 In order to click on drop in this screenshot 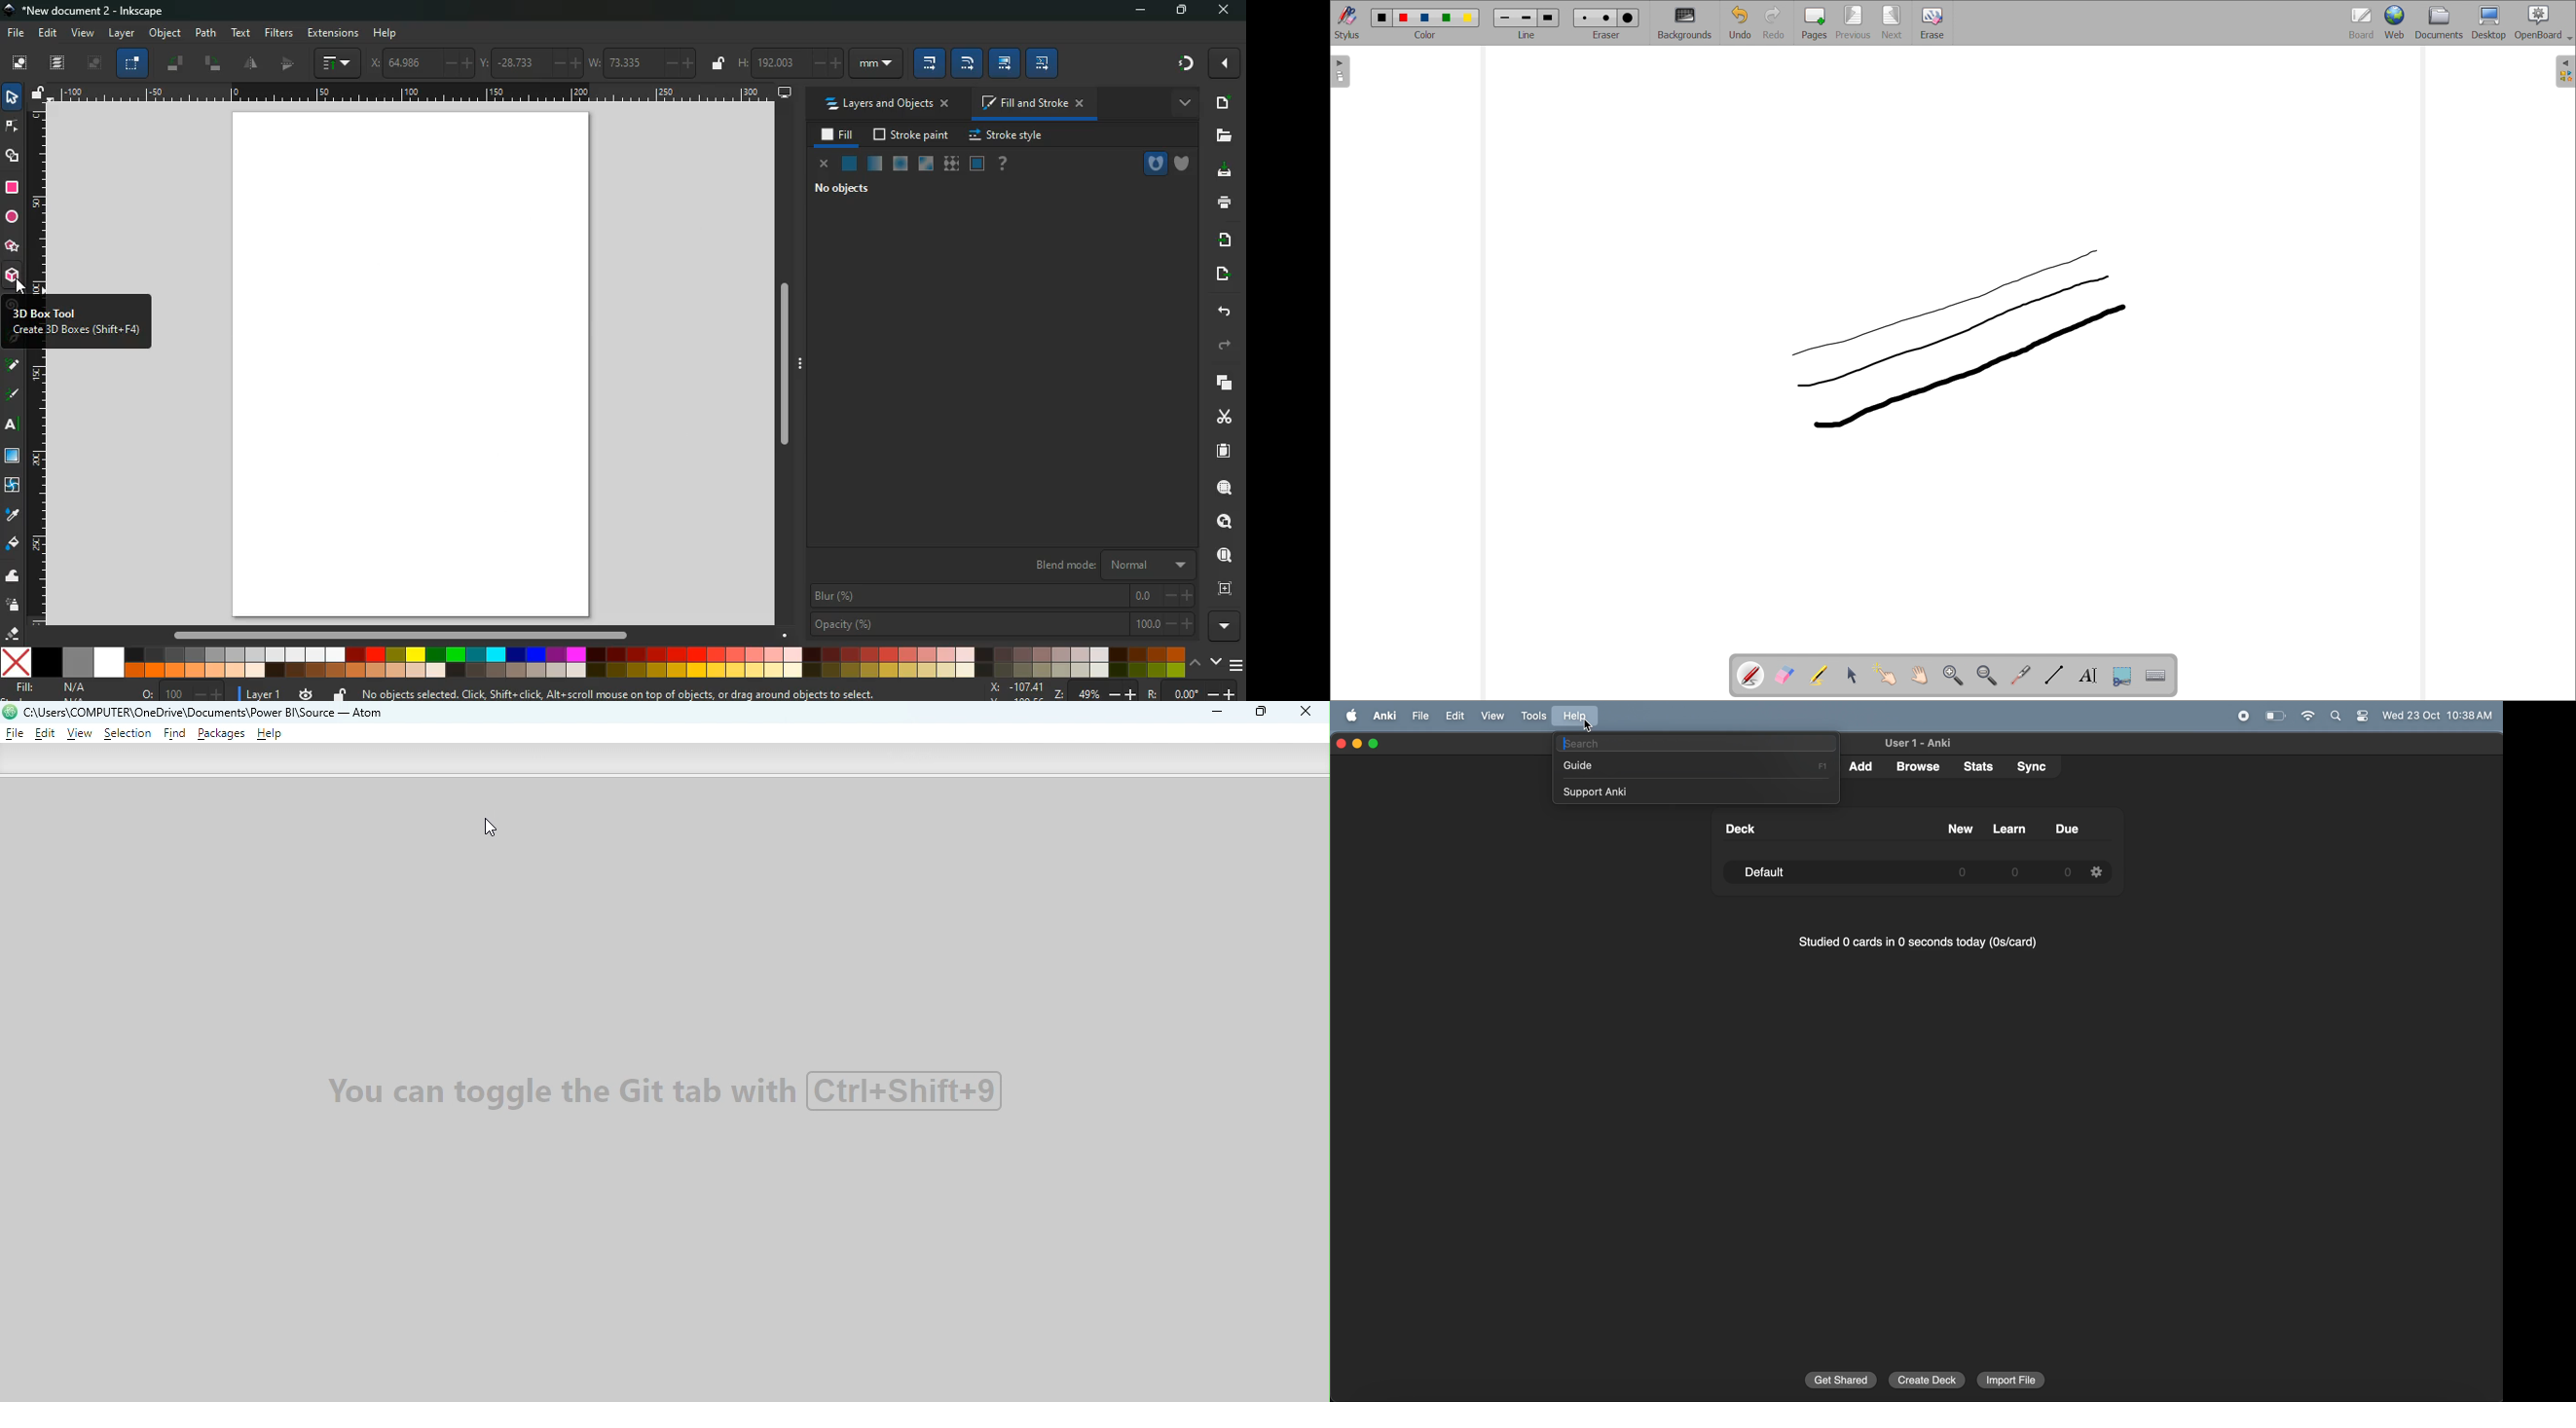, I will do `click(11, 514)`.